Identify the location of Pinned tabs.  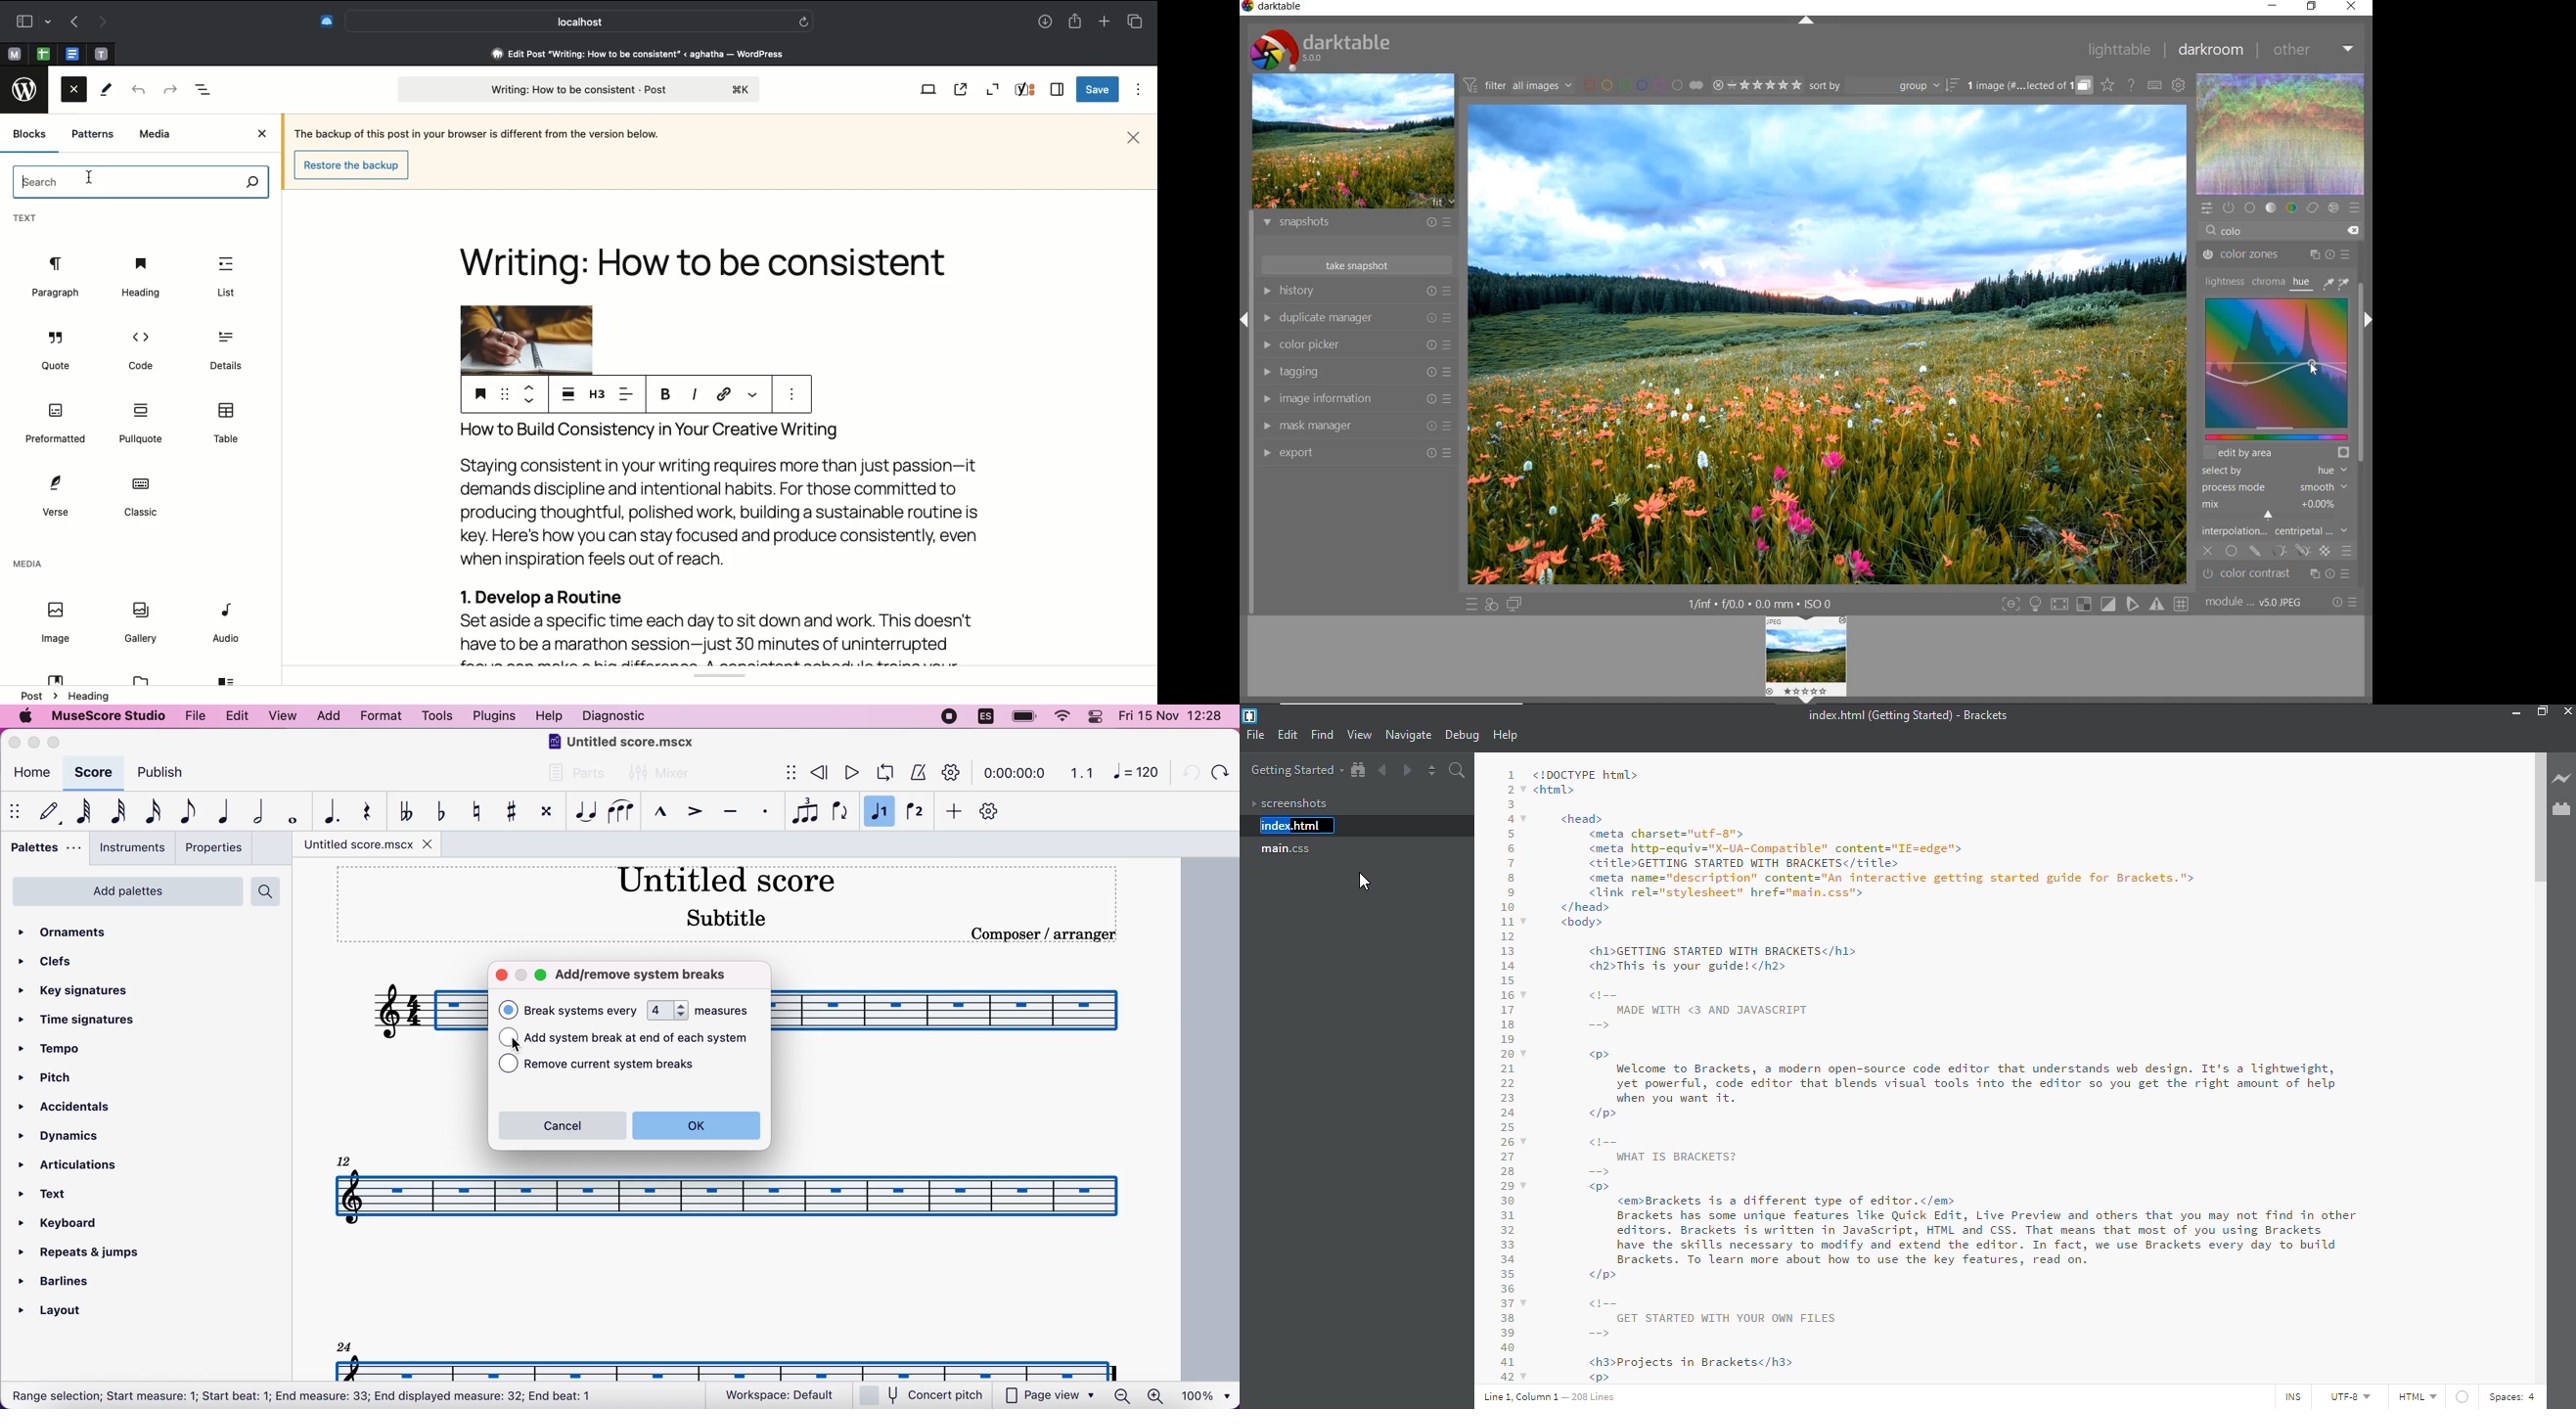
(72, 53).